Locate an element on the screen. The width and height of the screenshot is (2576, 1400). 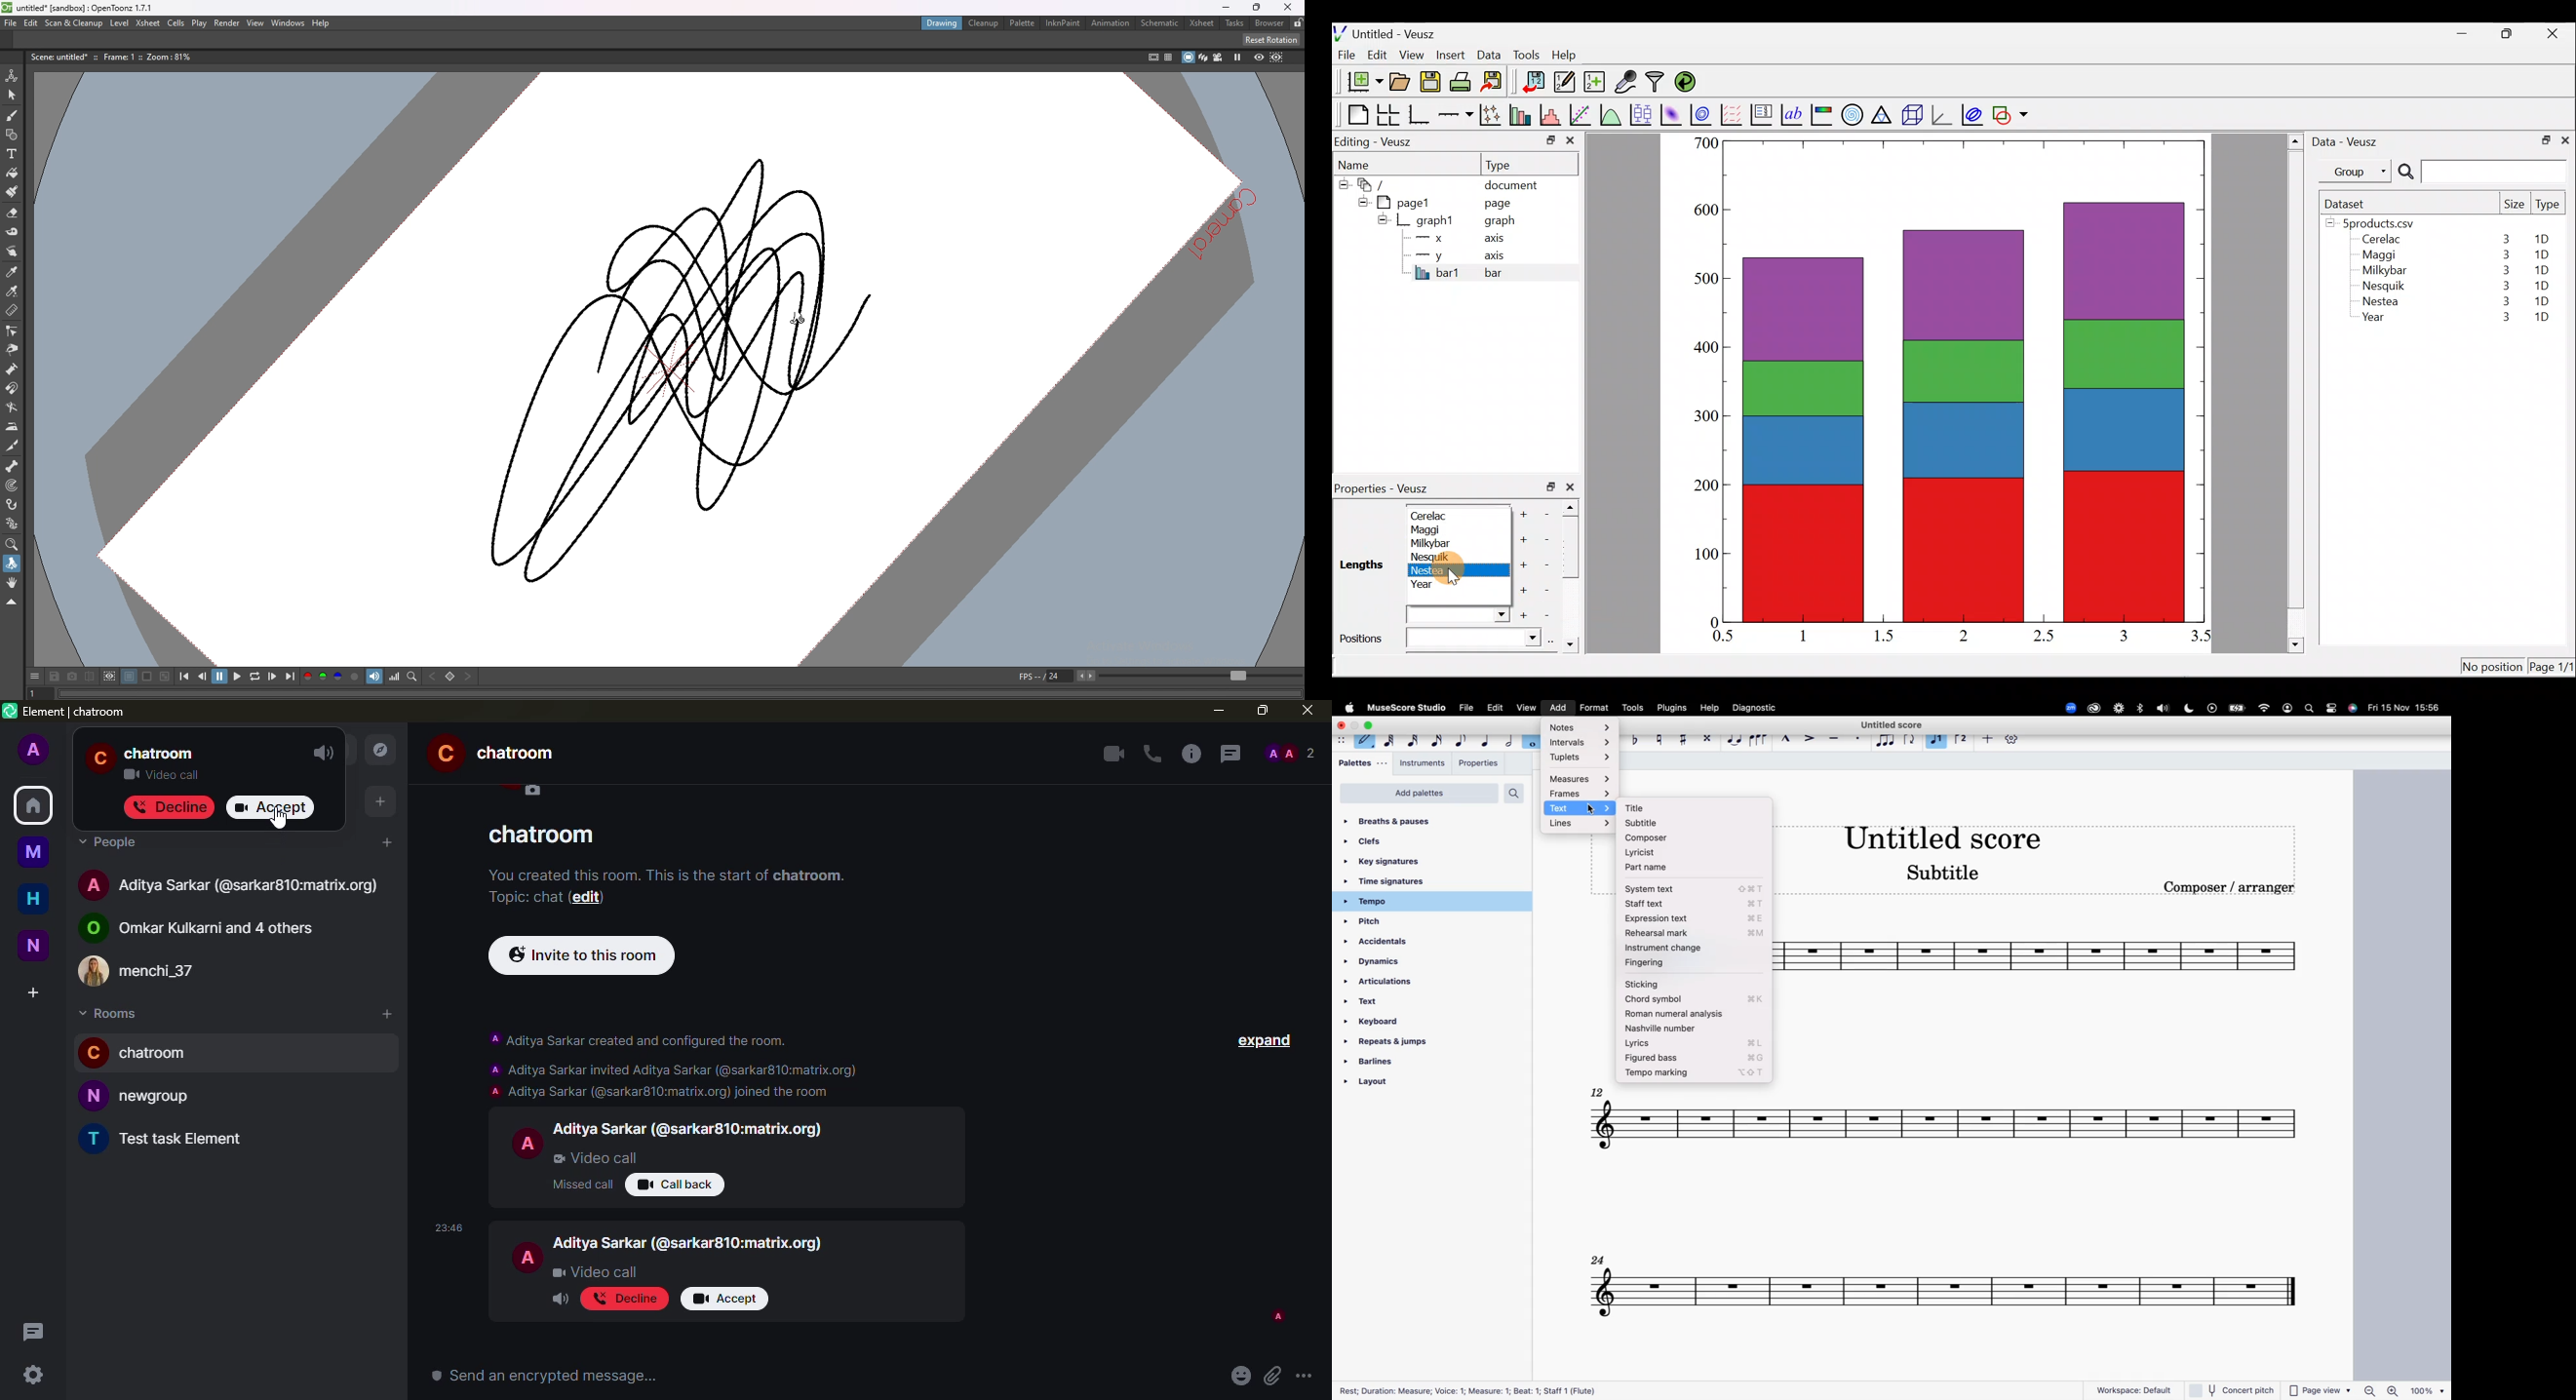
1.5 is located at coordinates (1887, 636).